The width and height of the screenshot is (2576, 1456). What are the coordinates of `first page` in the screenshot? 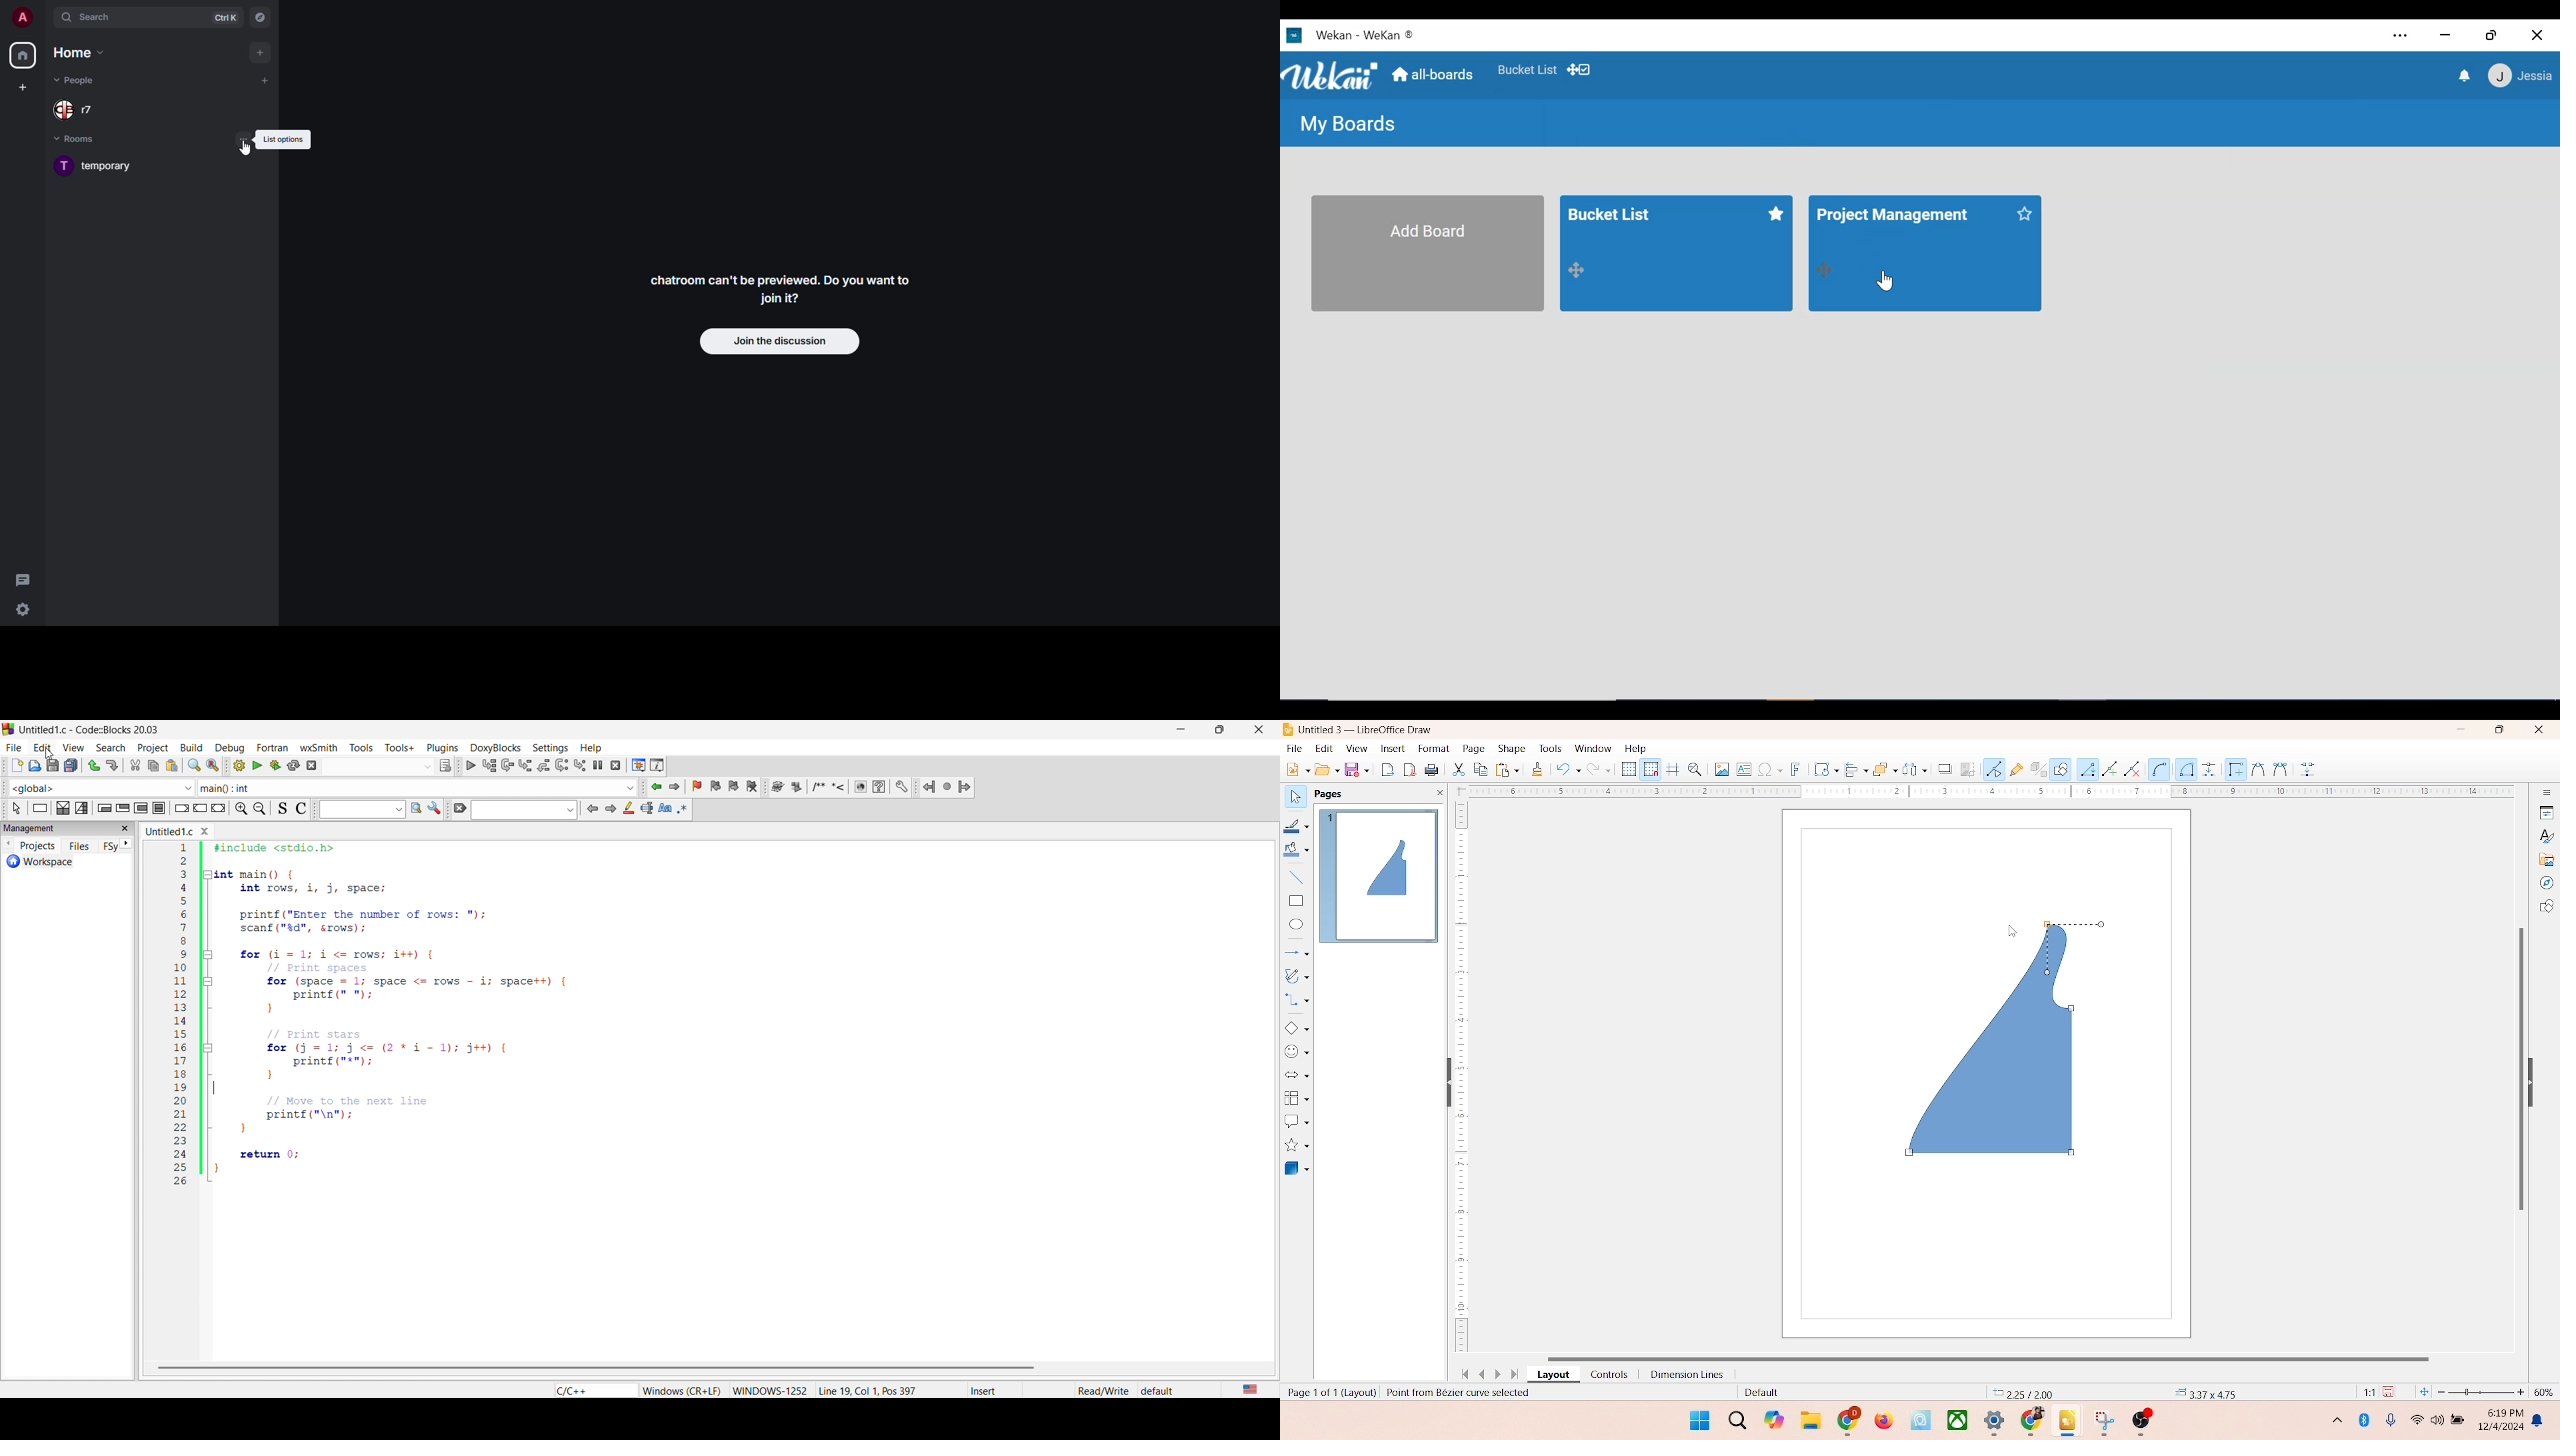 It's located at (1461, 1372).